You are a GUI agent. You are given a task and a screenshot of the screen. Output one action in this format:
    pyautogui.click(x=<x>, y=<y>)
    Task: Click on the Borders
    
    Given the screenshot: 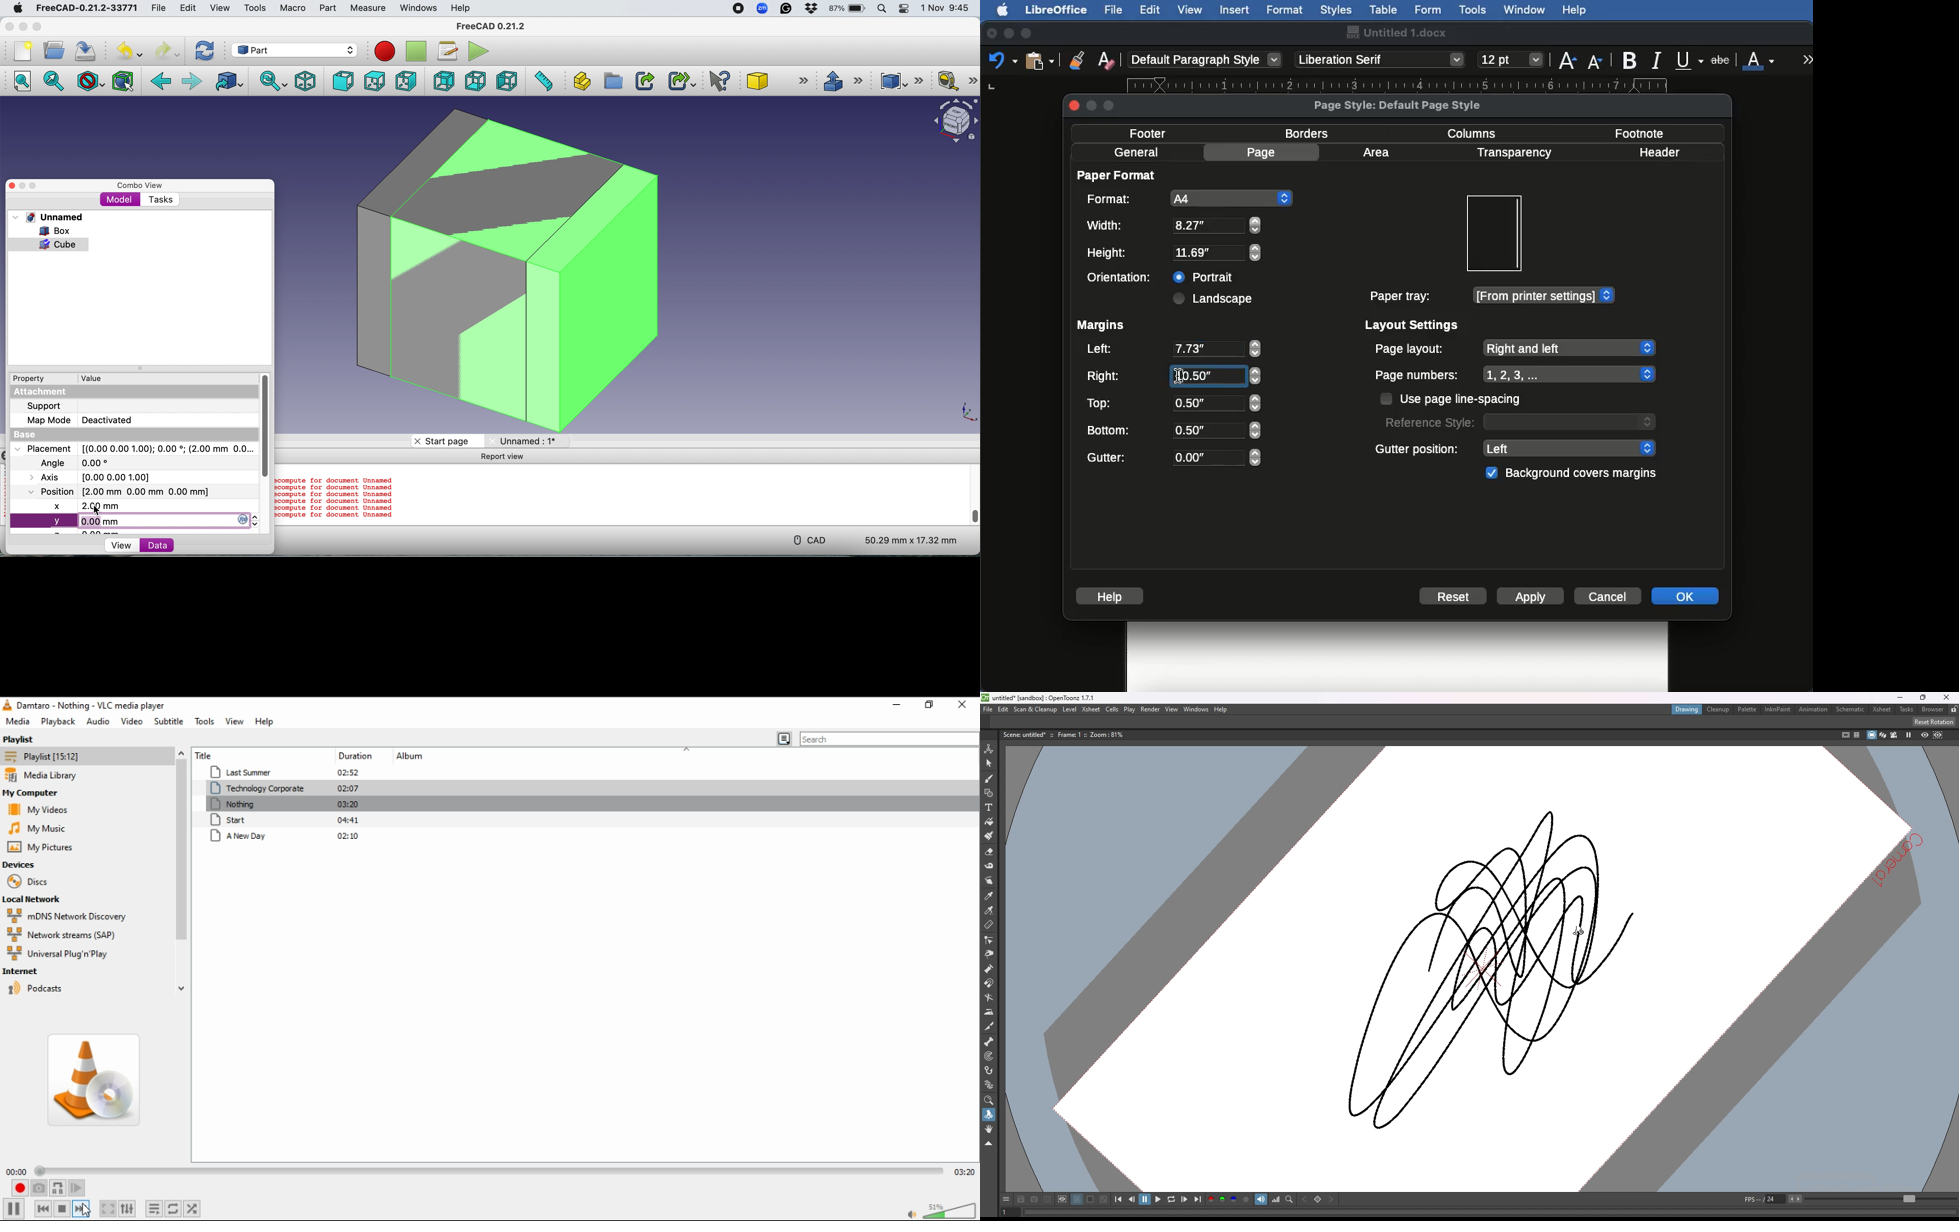 What is the action you would take?
    pyautogui.click(x=1308, y=133)
    